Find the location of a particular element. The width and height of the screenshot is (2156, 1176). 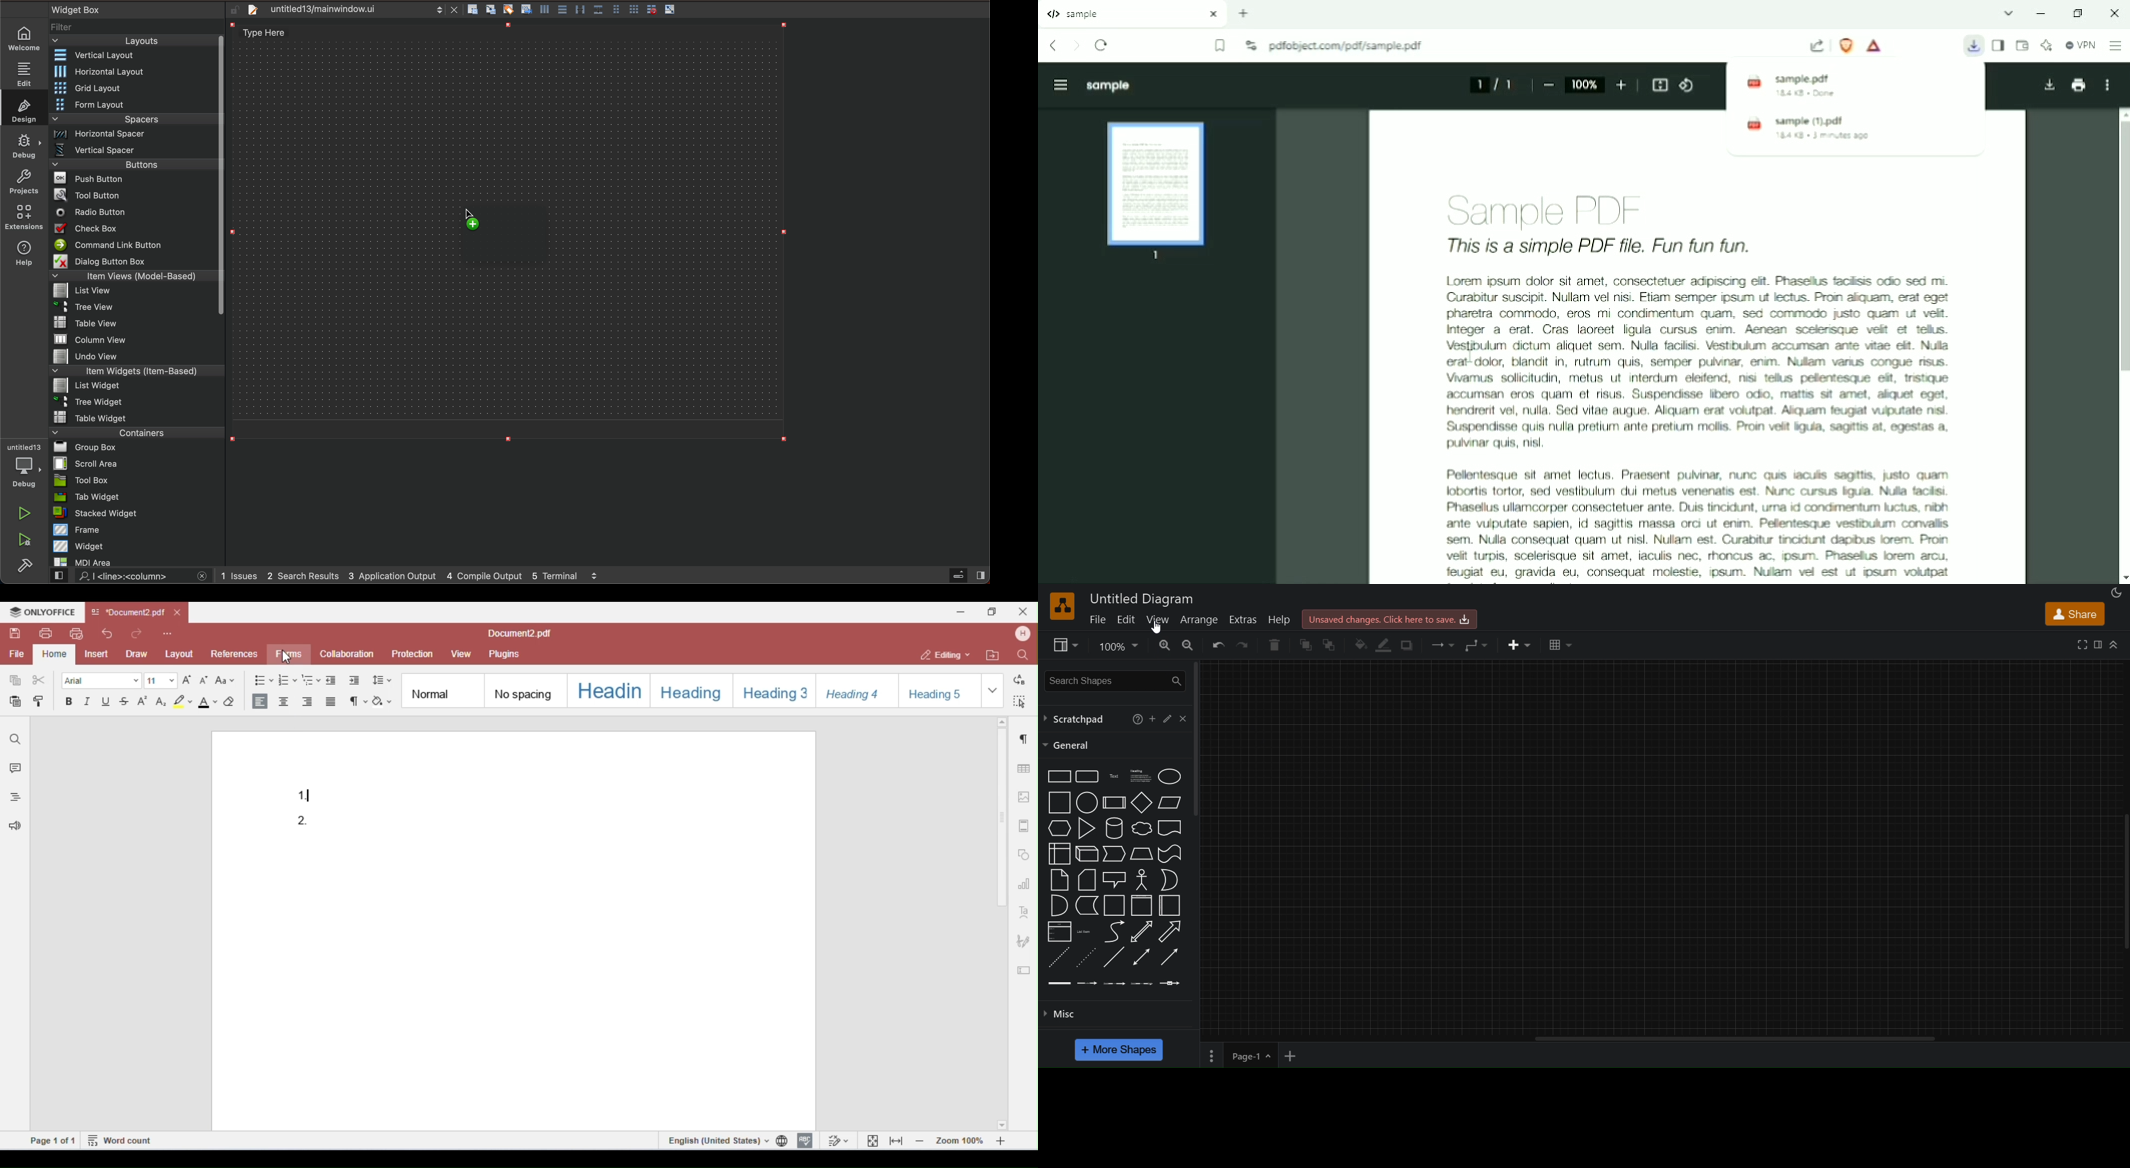

link is located at coordinates (1531, 46).